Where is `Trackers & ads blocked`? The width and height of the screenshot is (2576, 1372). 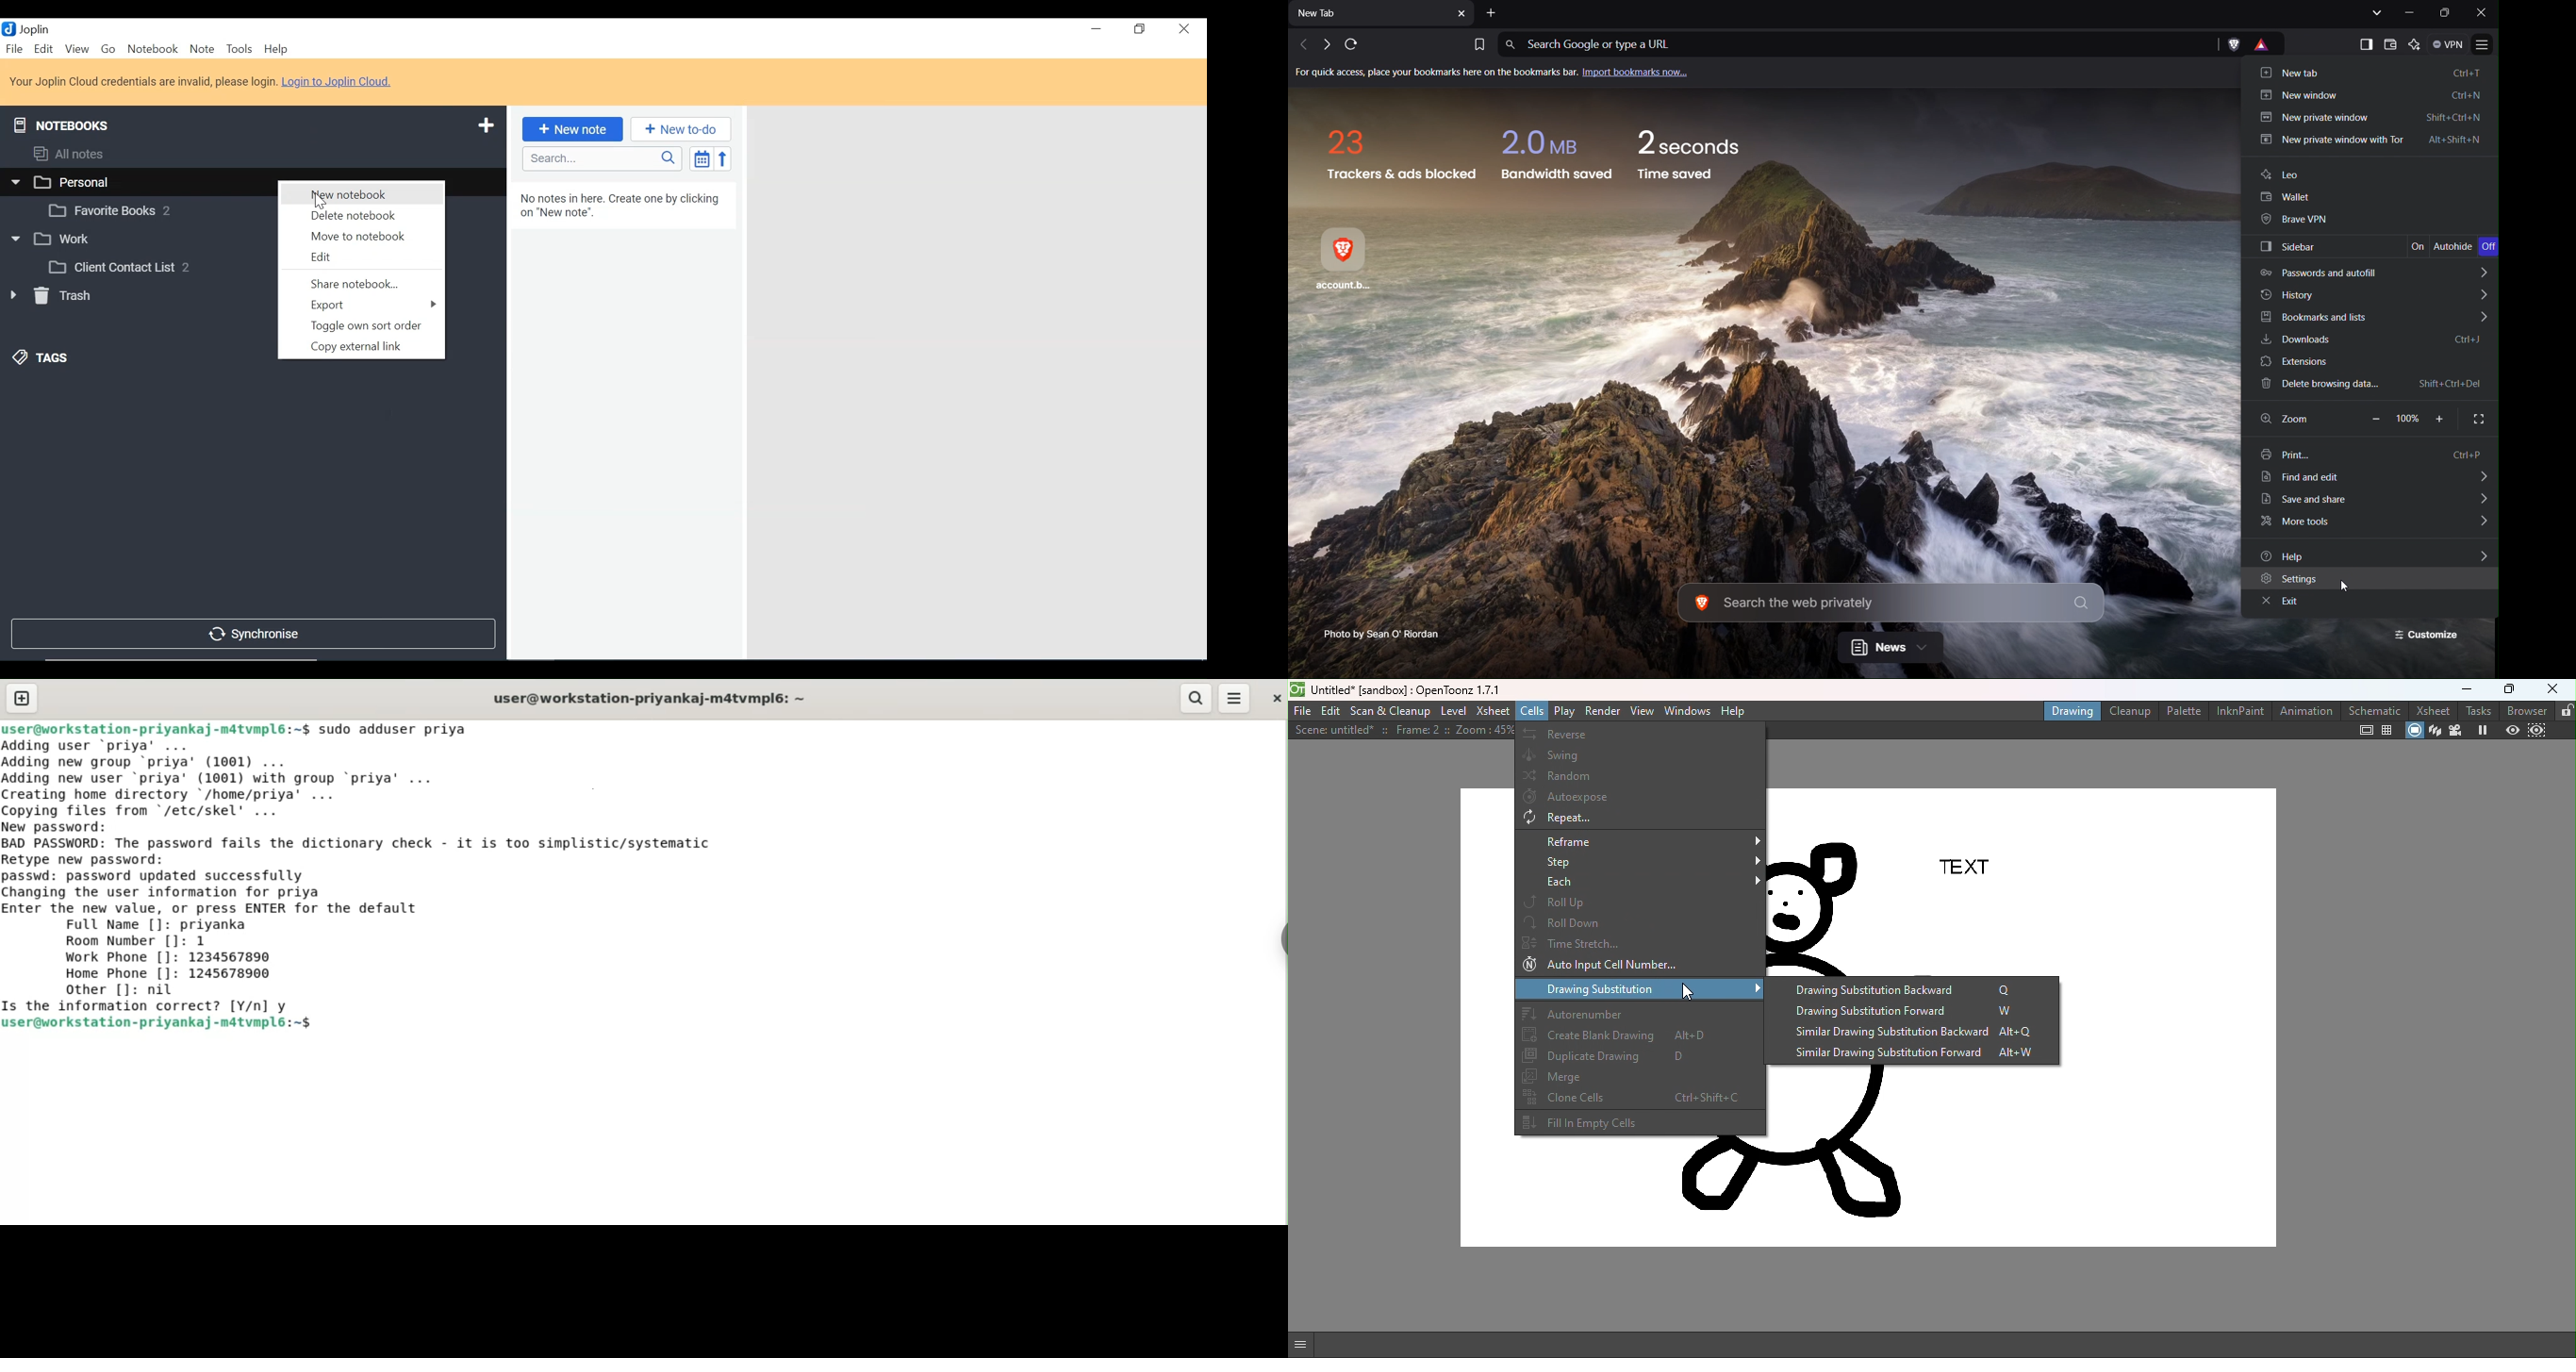
Trackers & ads blocked is located at coordinates (1399, 153).